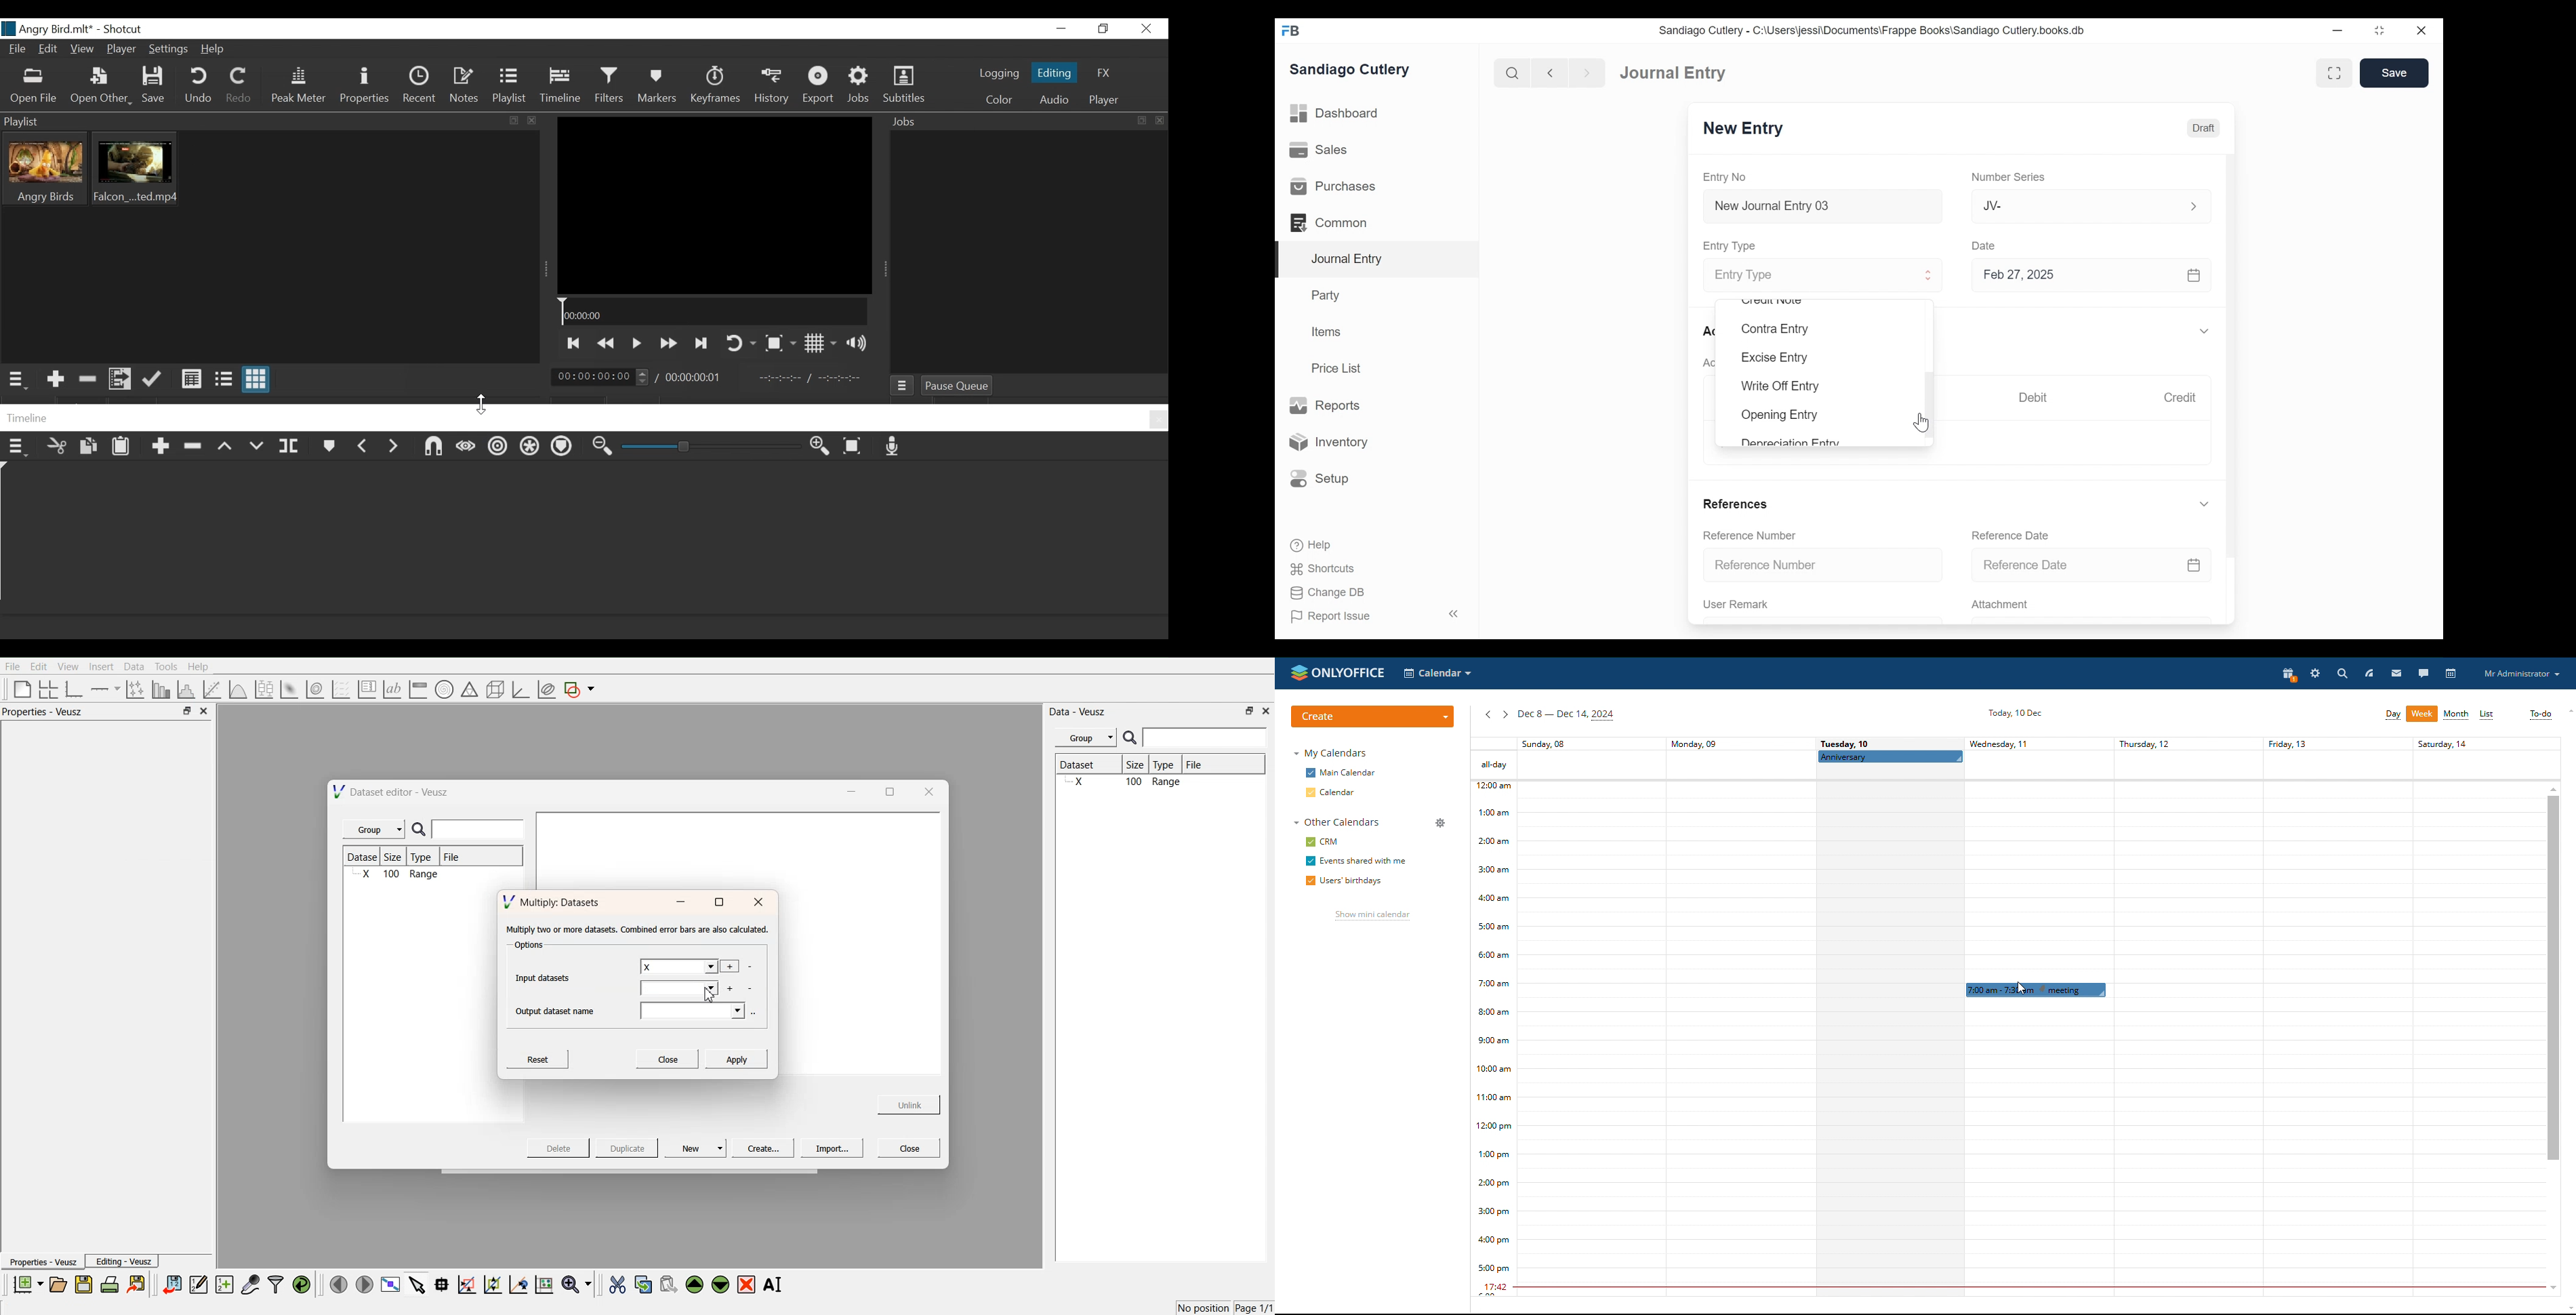 This screenshot has width=2576, height=1316. Describe the element at coordinates (195, 447) in the screenshot. I see `Ripple Delete` at that location.